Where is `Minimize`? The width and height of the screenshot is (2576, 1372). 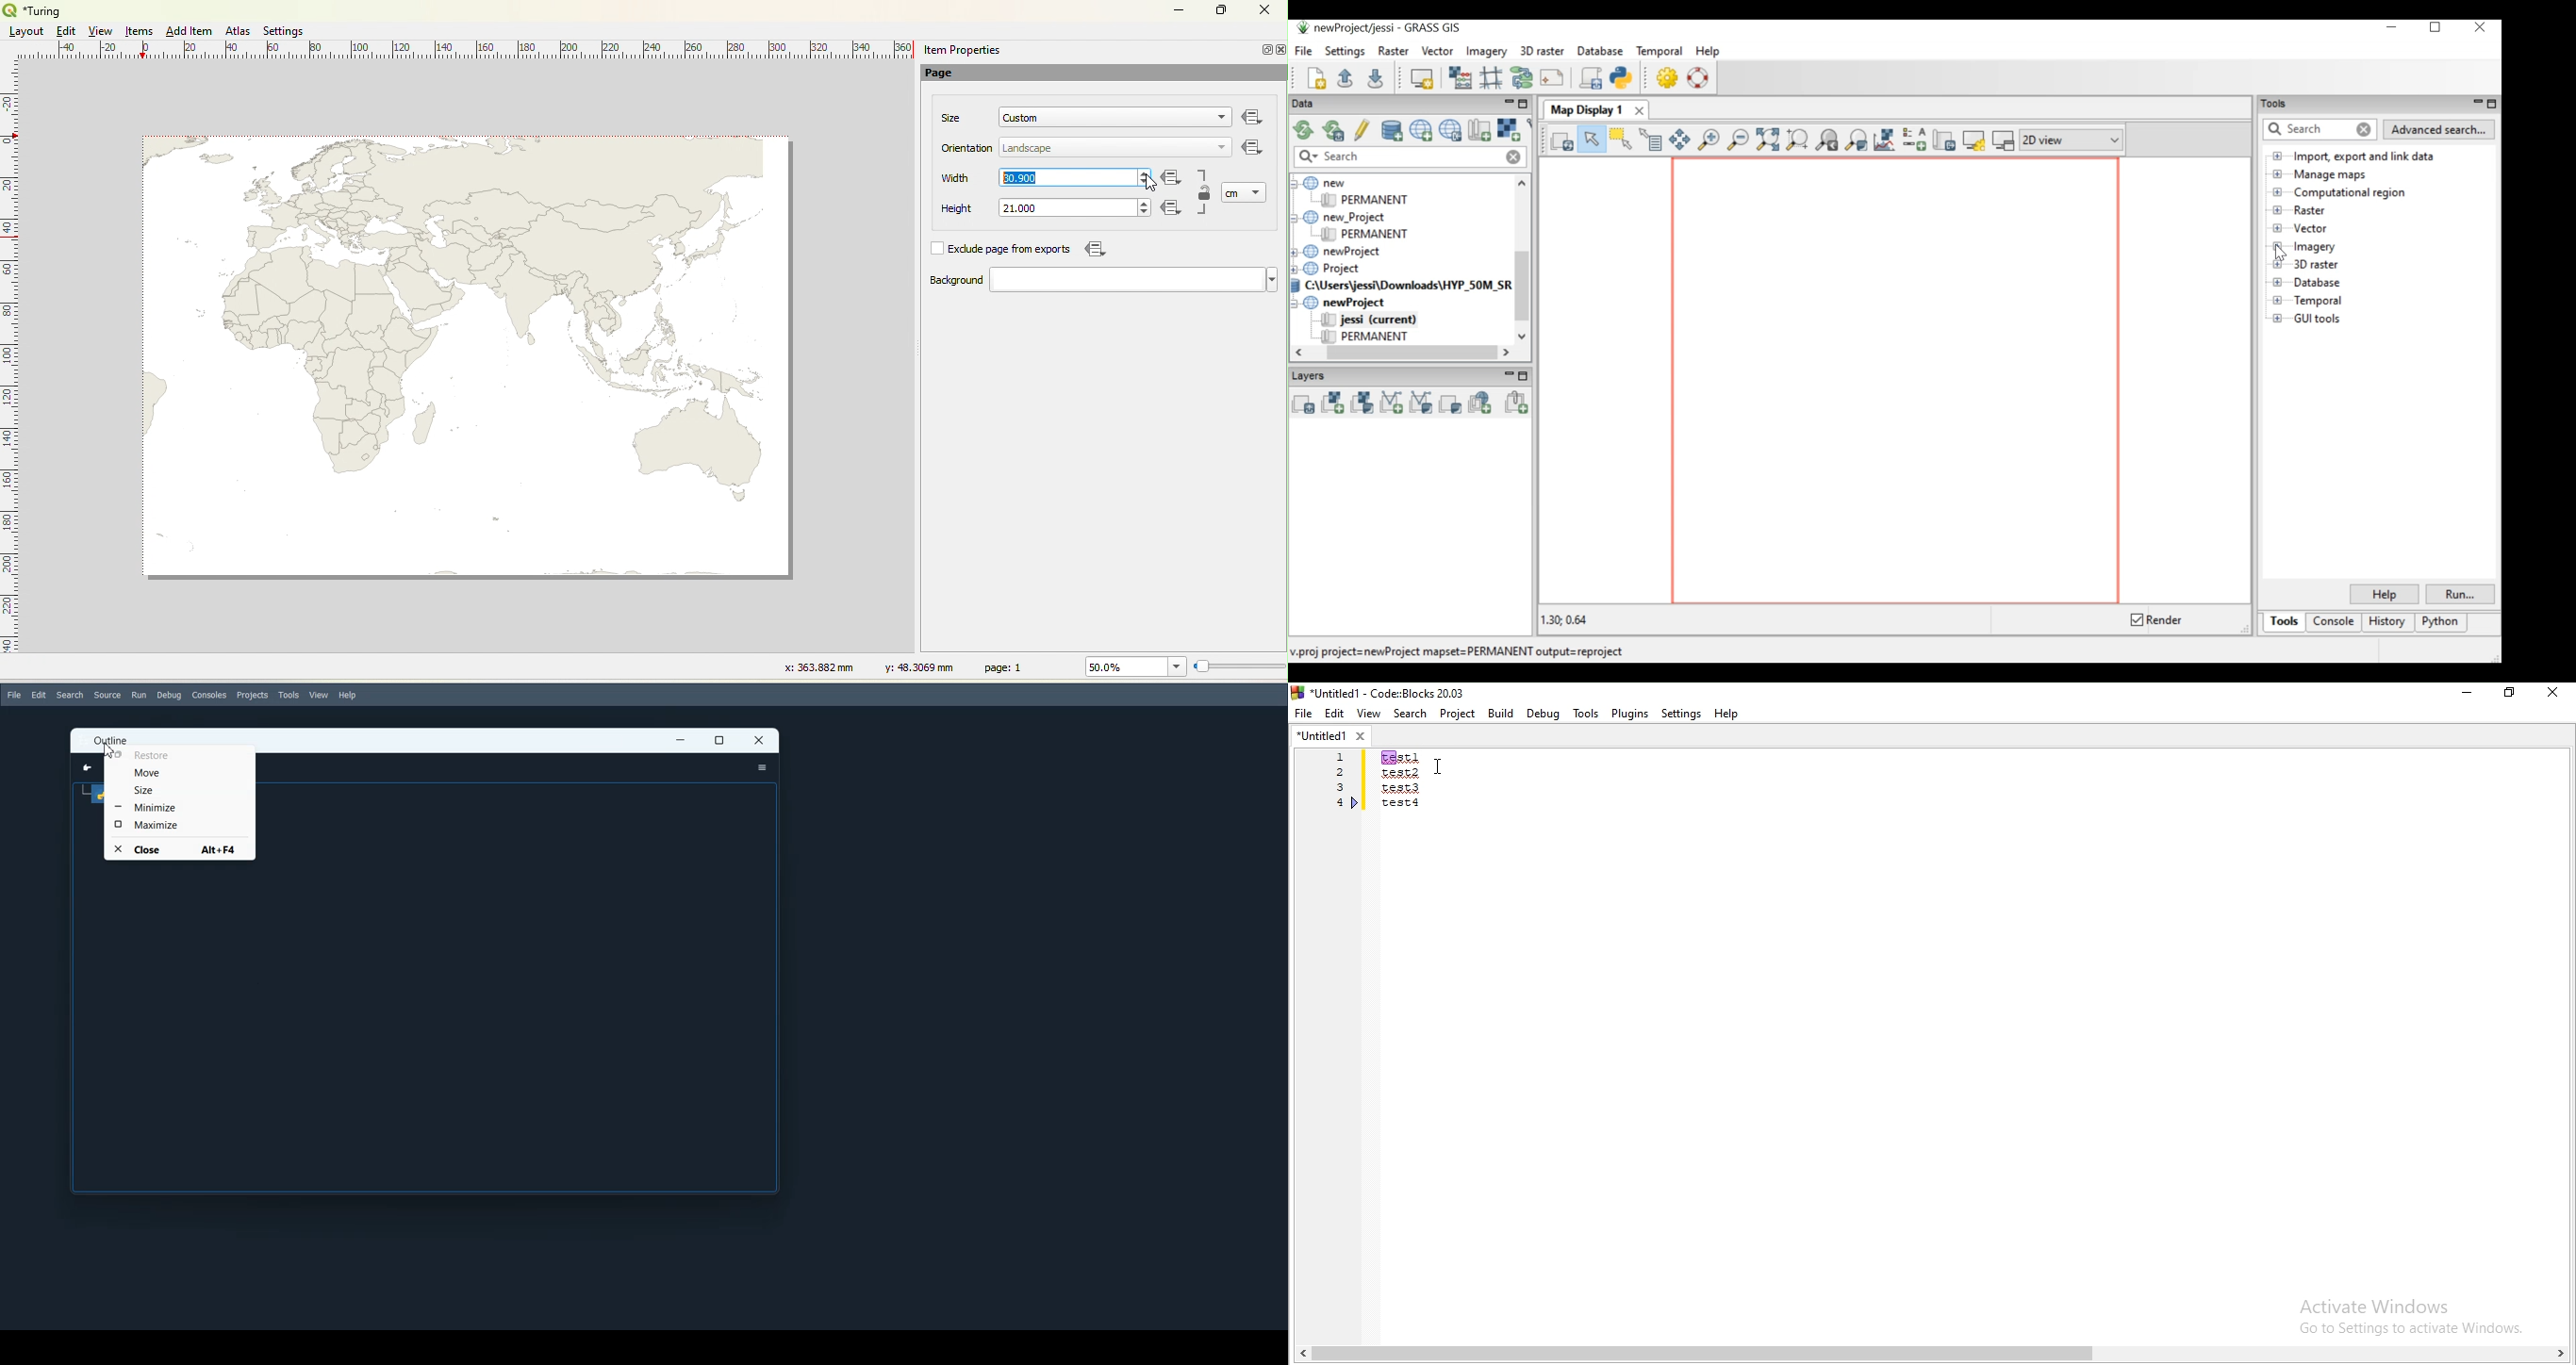
Minimize is located at coordinates (180, 807).